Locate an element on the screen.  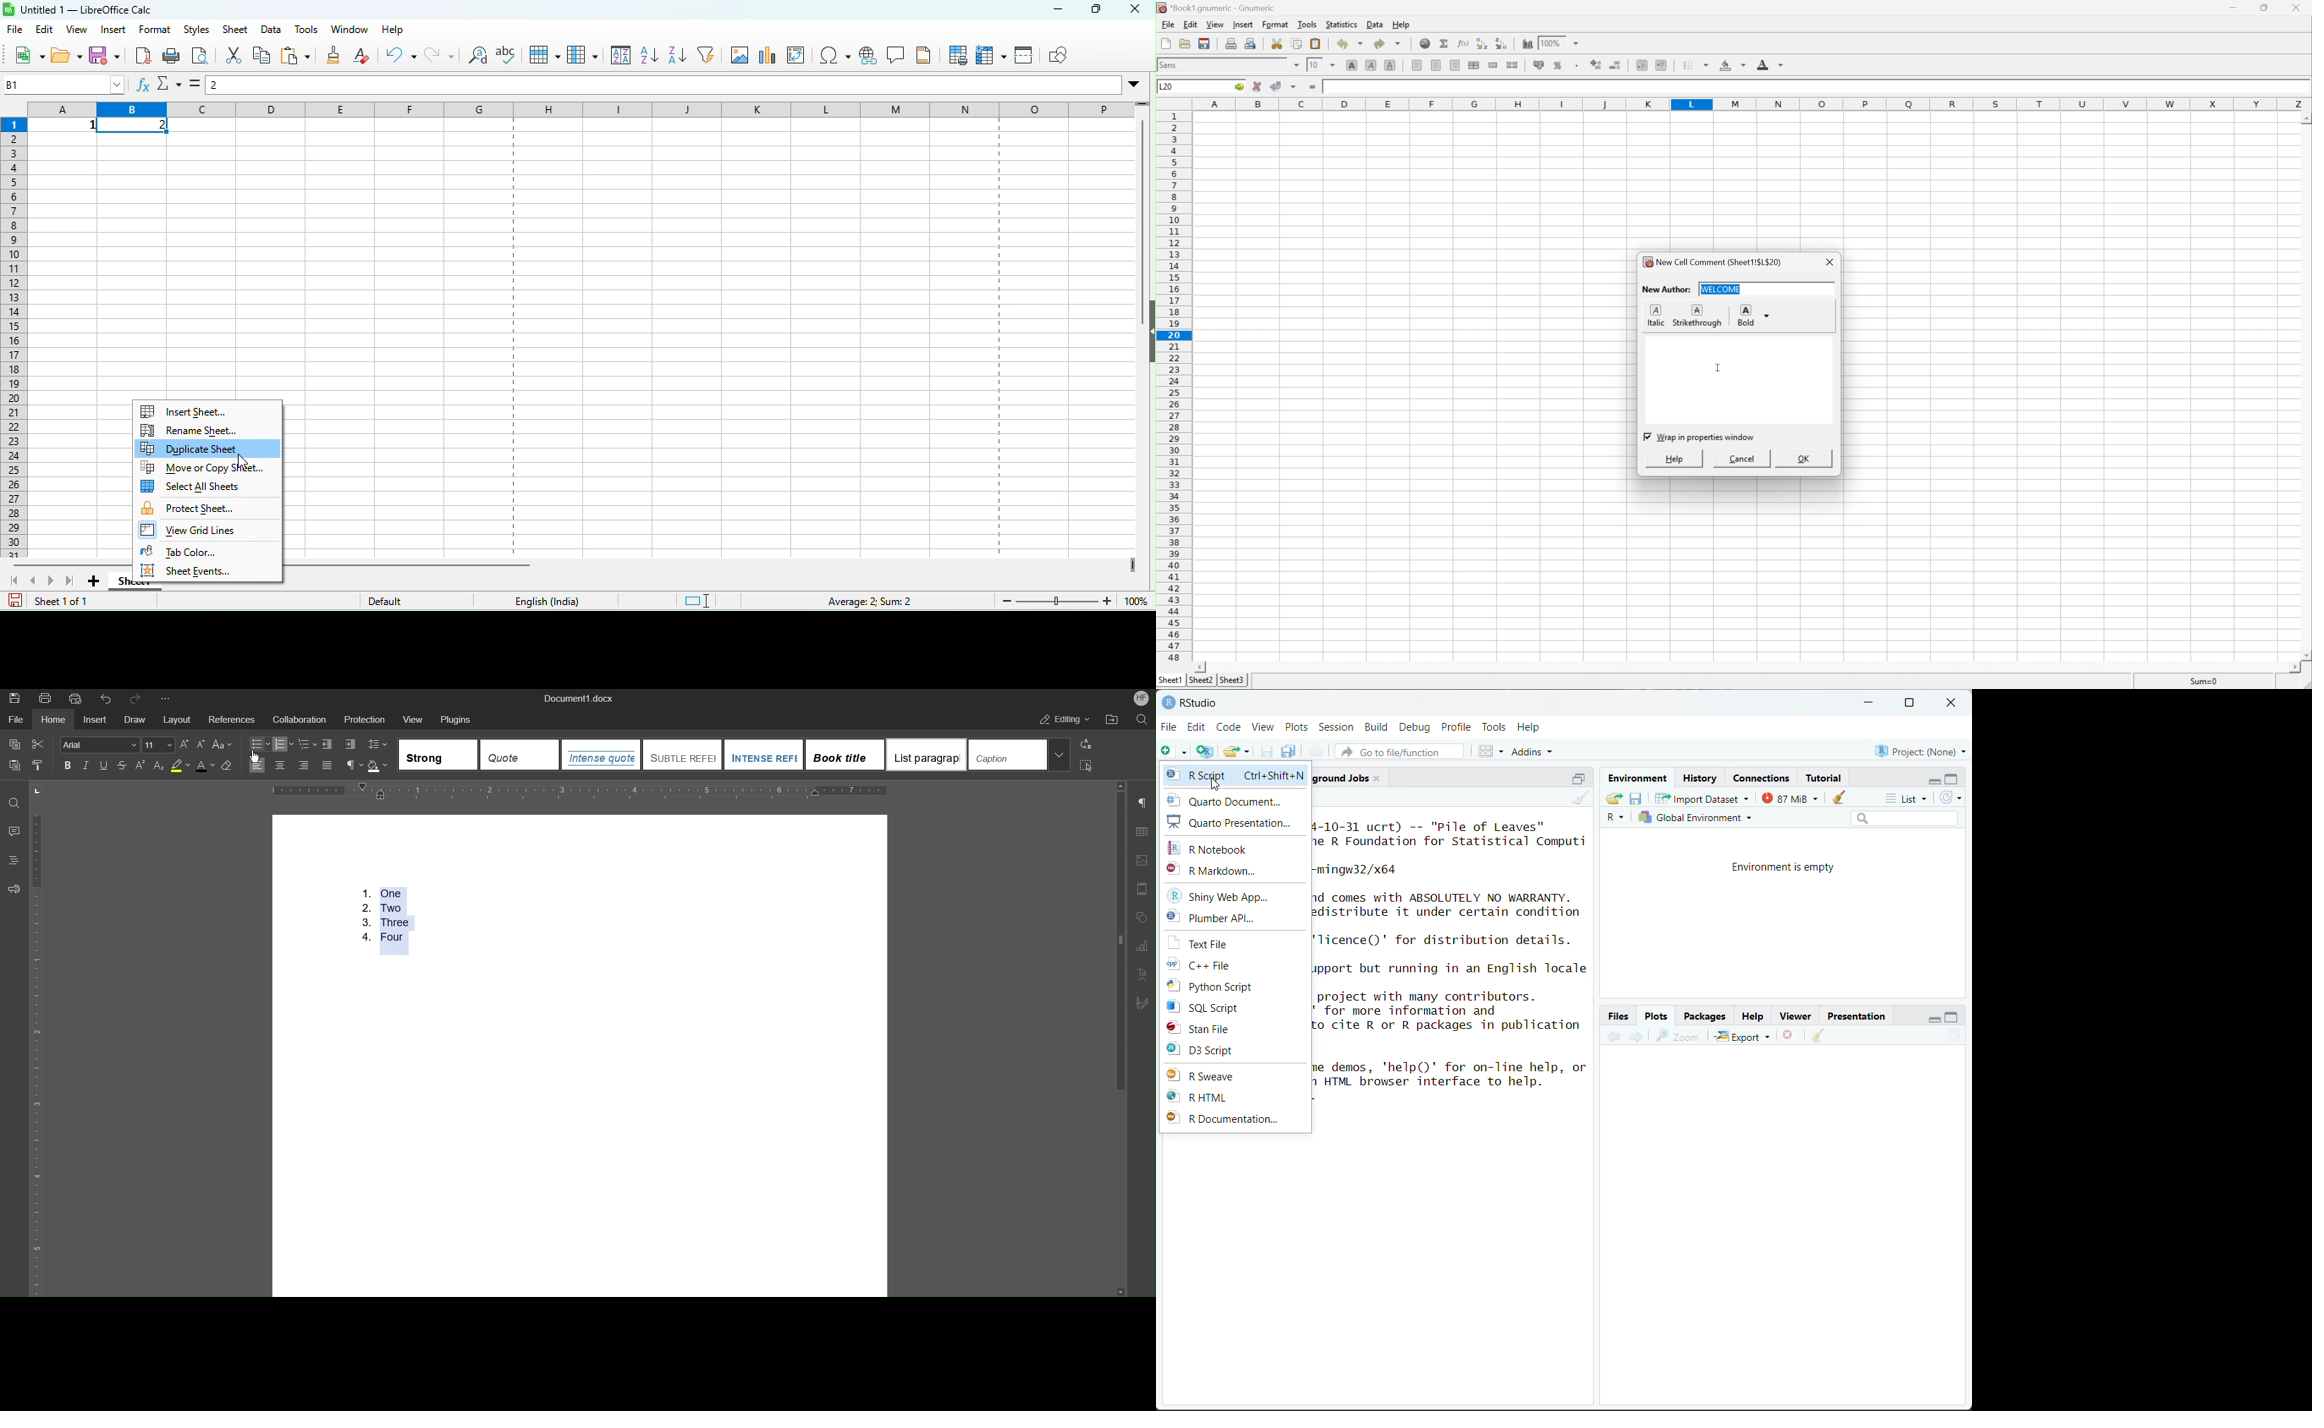
Intense Quote is located at coordinates (602, 755).